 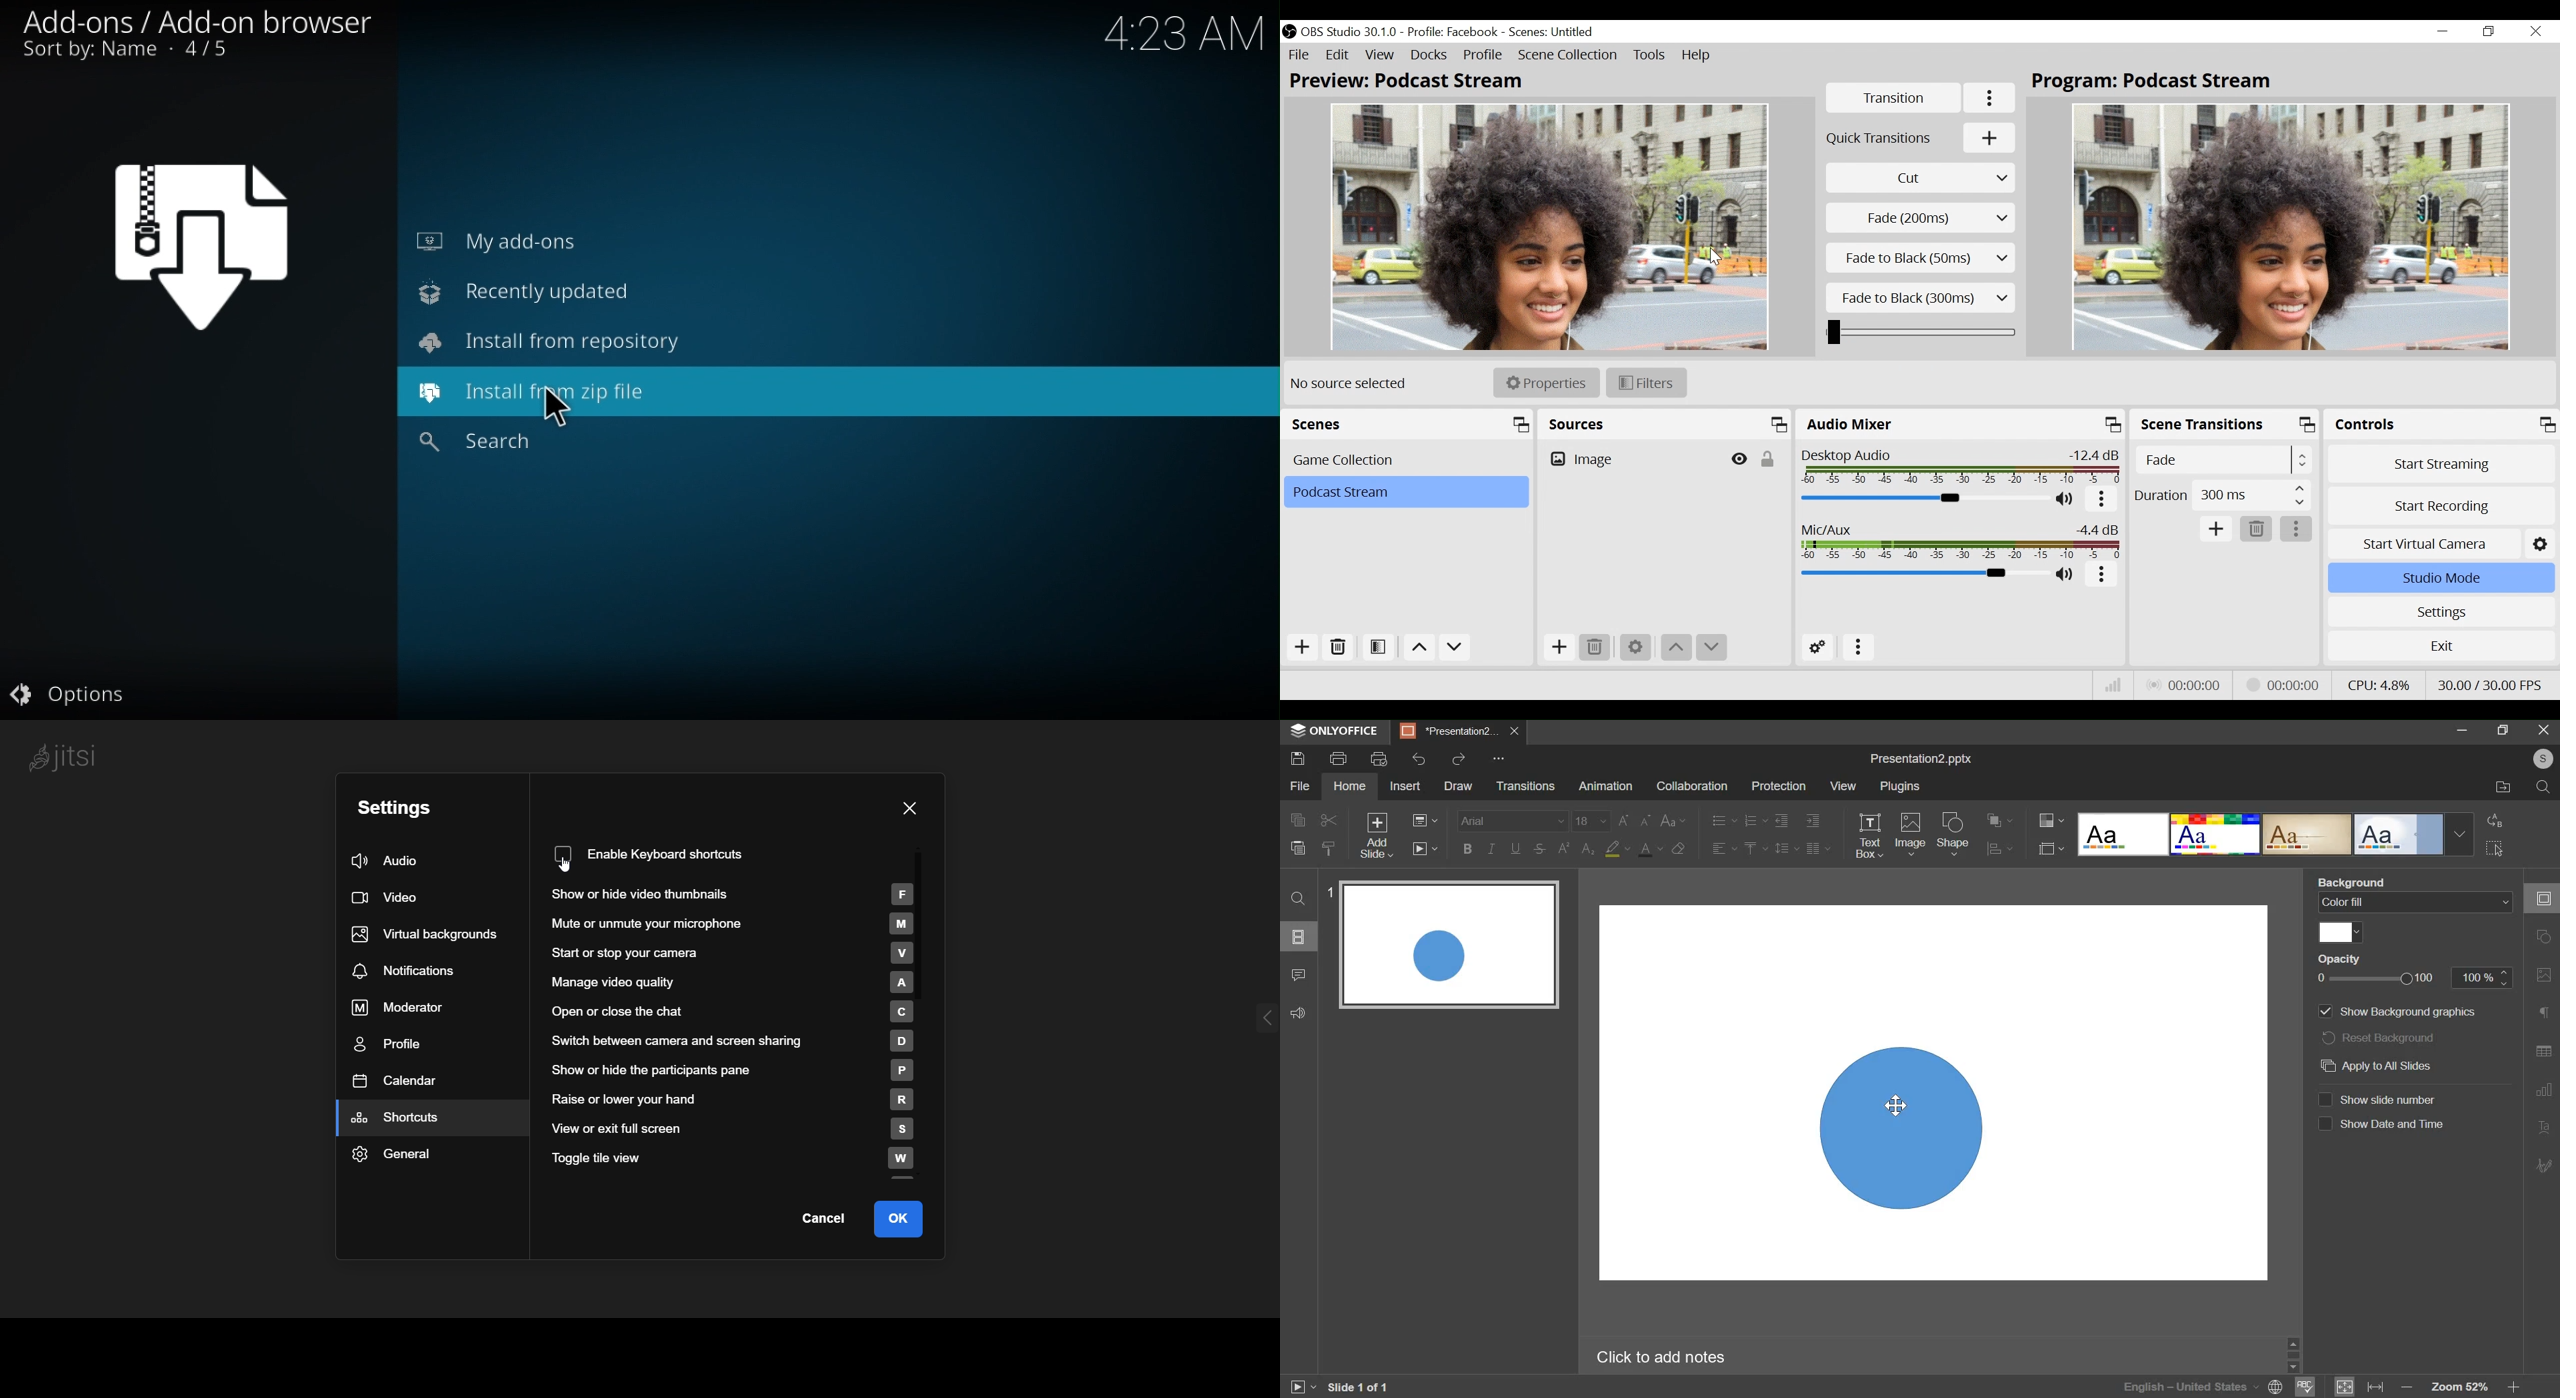 I want to click on show or hide participant pane, so click(x=731, y=1071).